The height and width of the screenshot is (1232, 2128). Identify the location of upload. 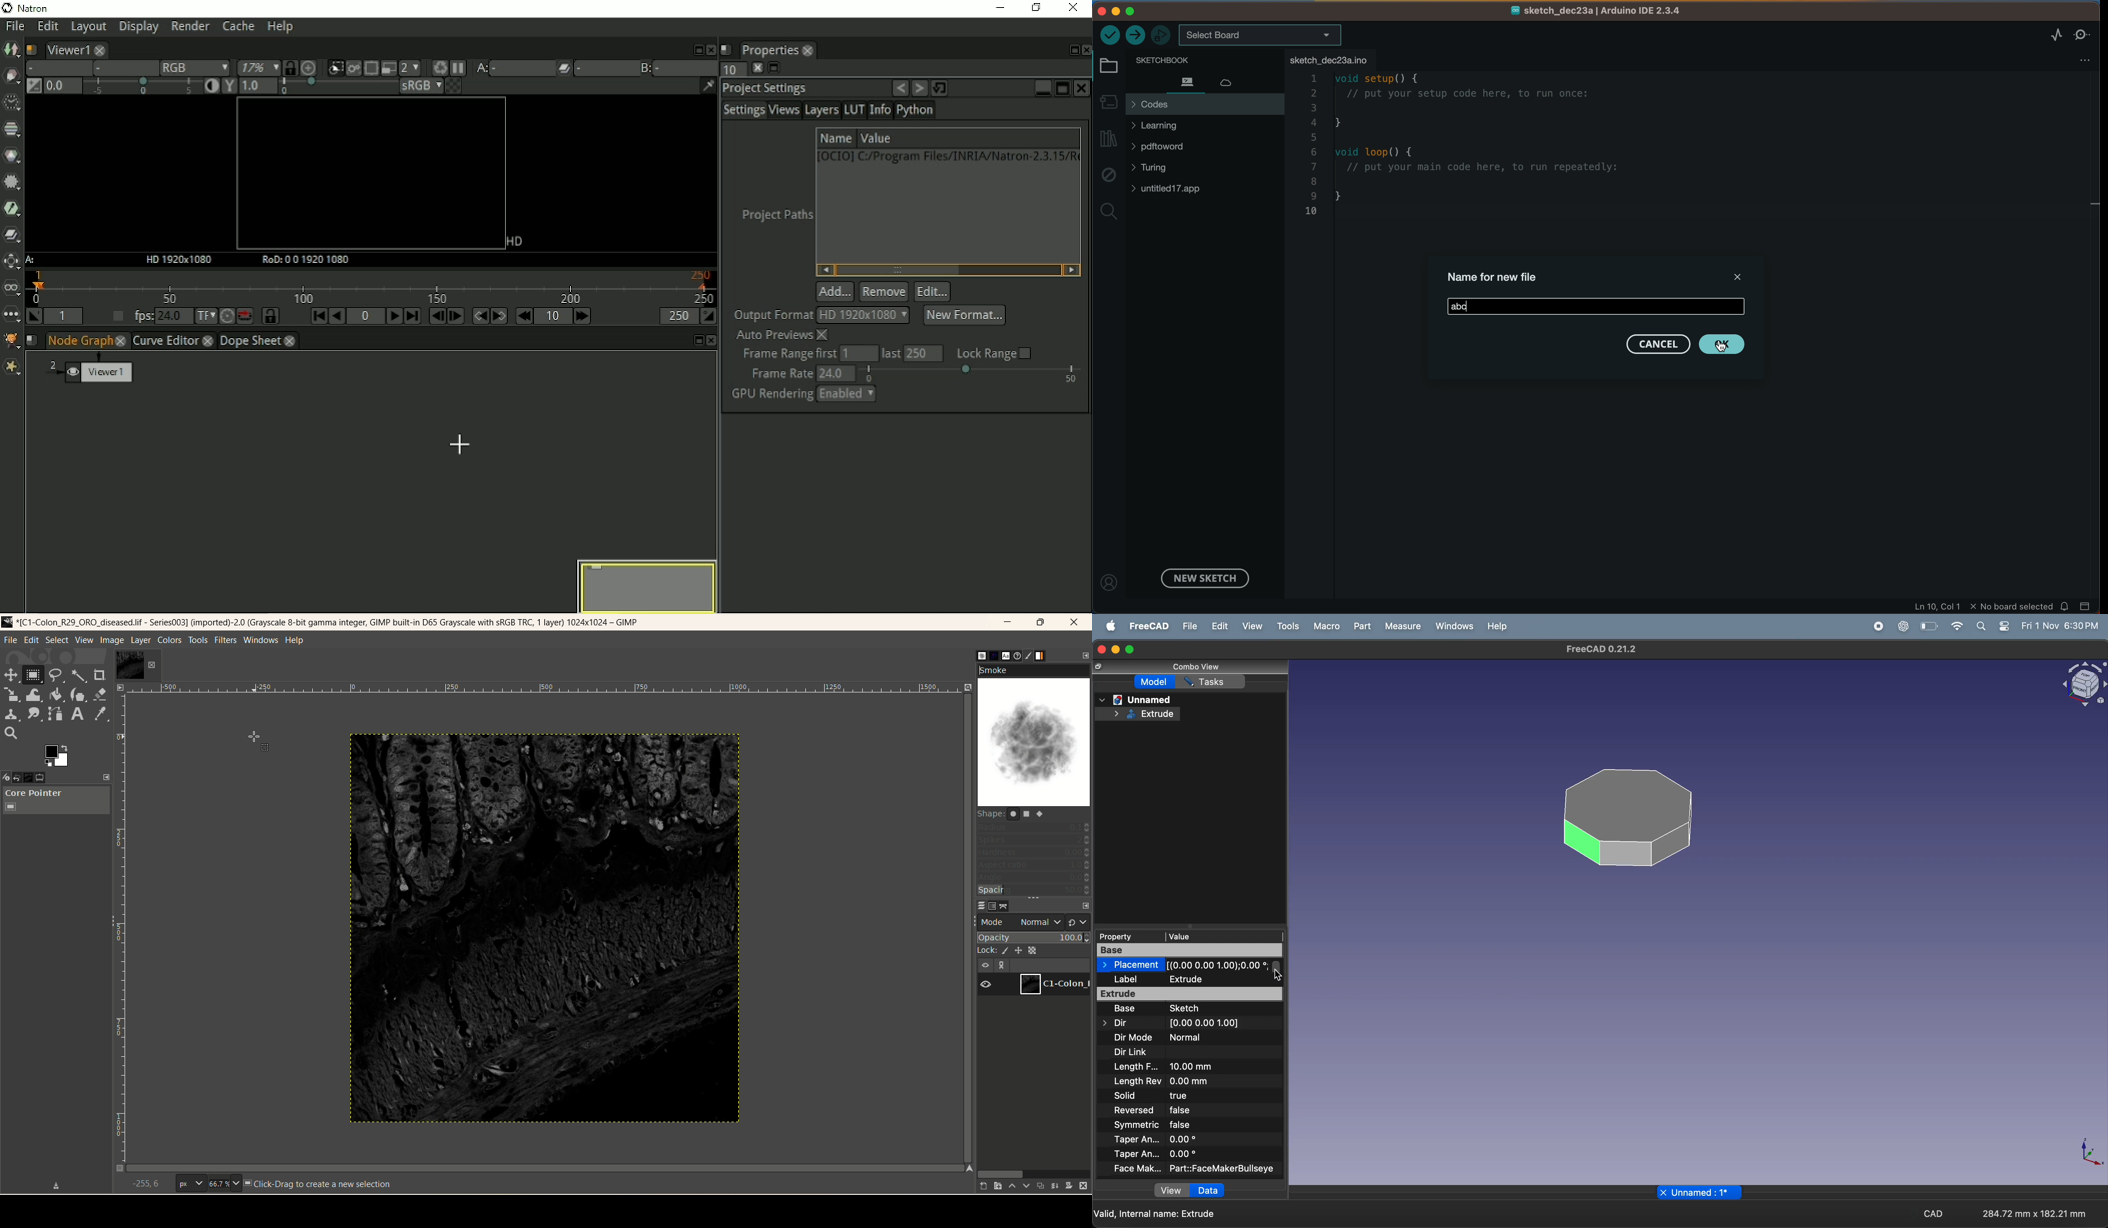
(1136, 35).